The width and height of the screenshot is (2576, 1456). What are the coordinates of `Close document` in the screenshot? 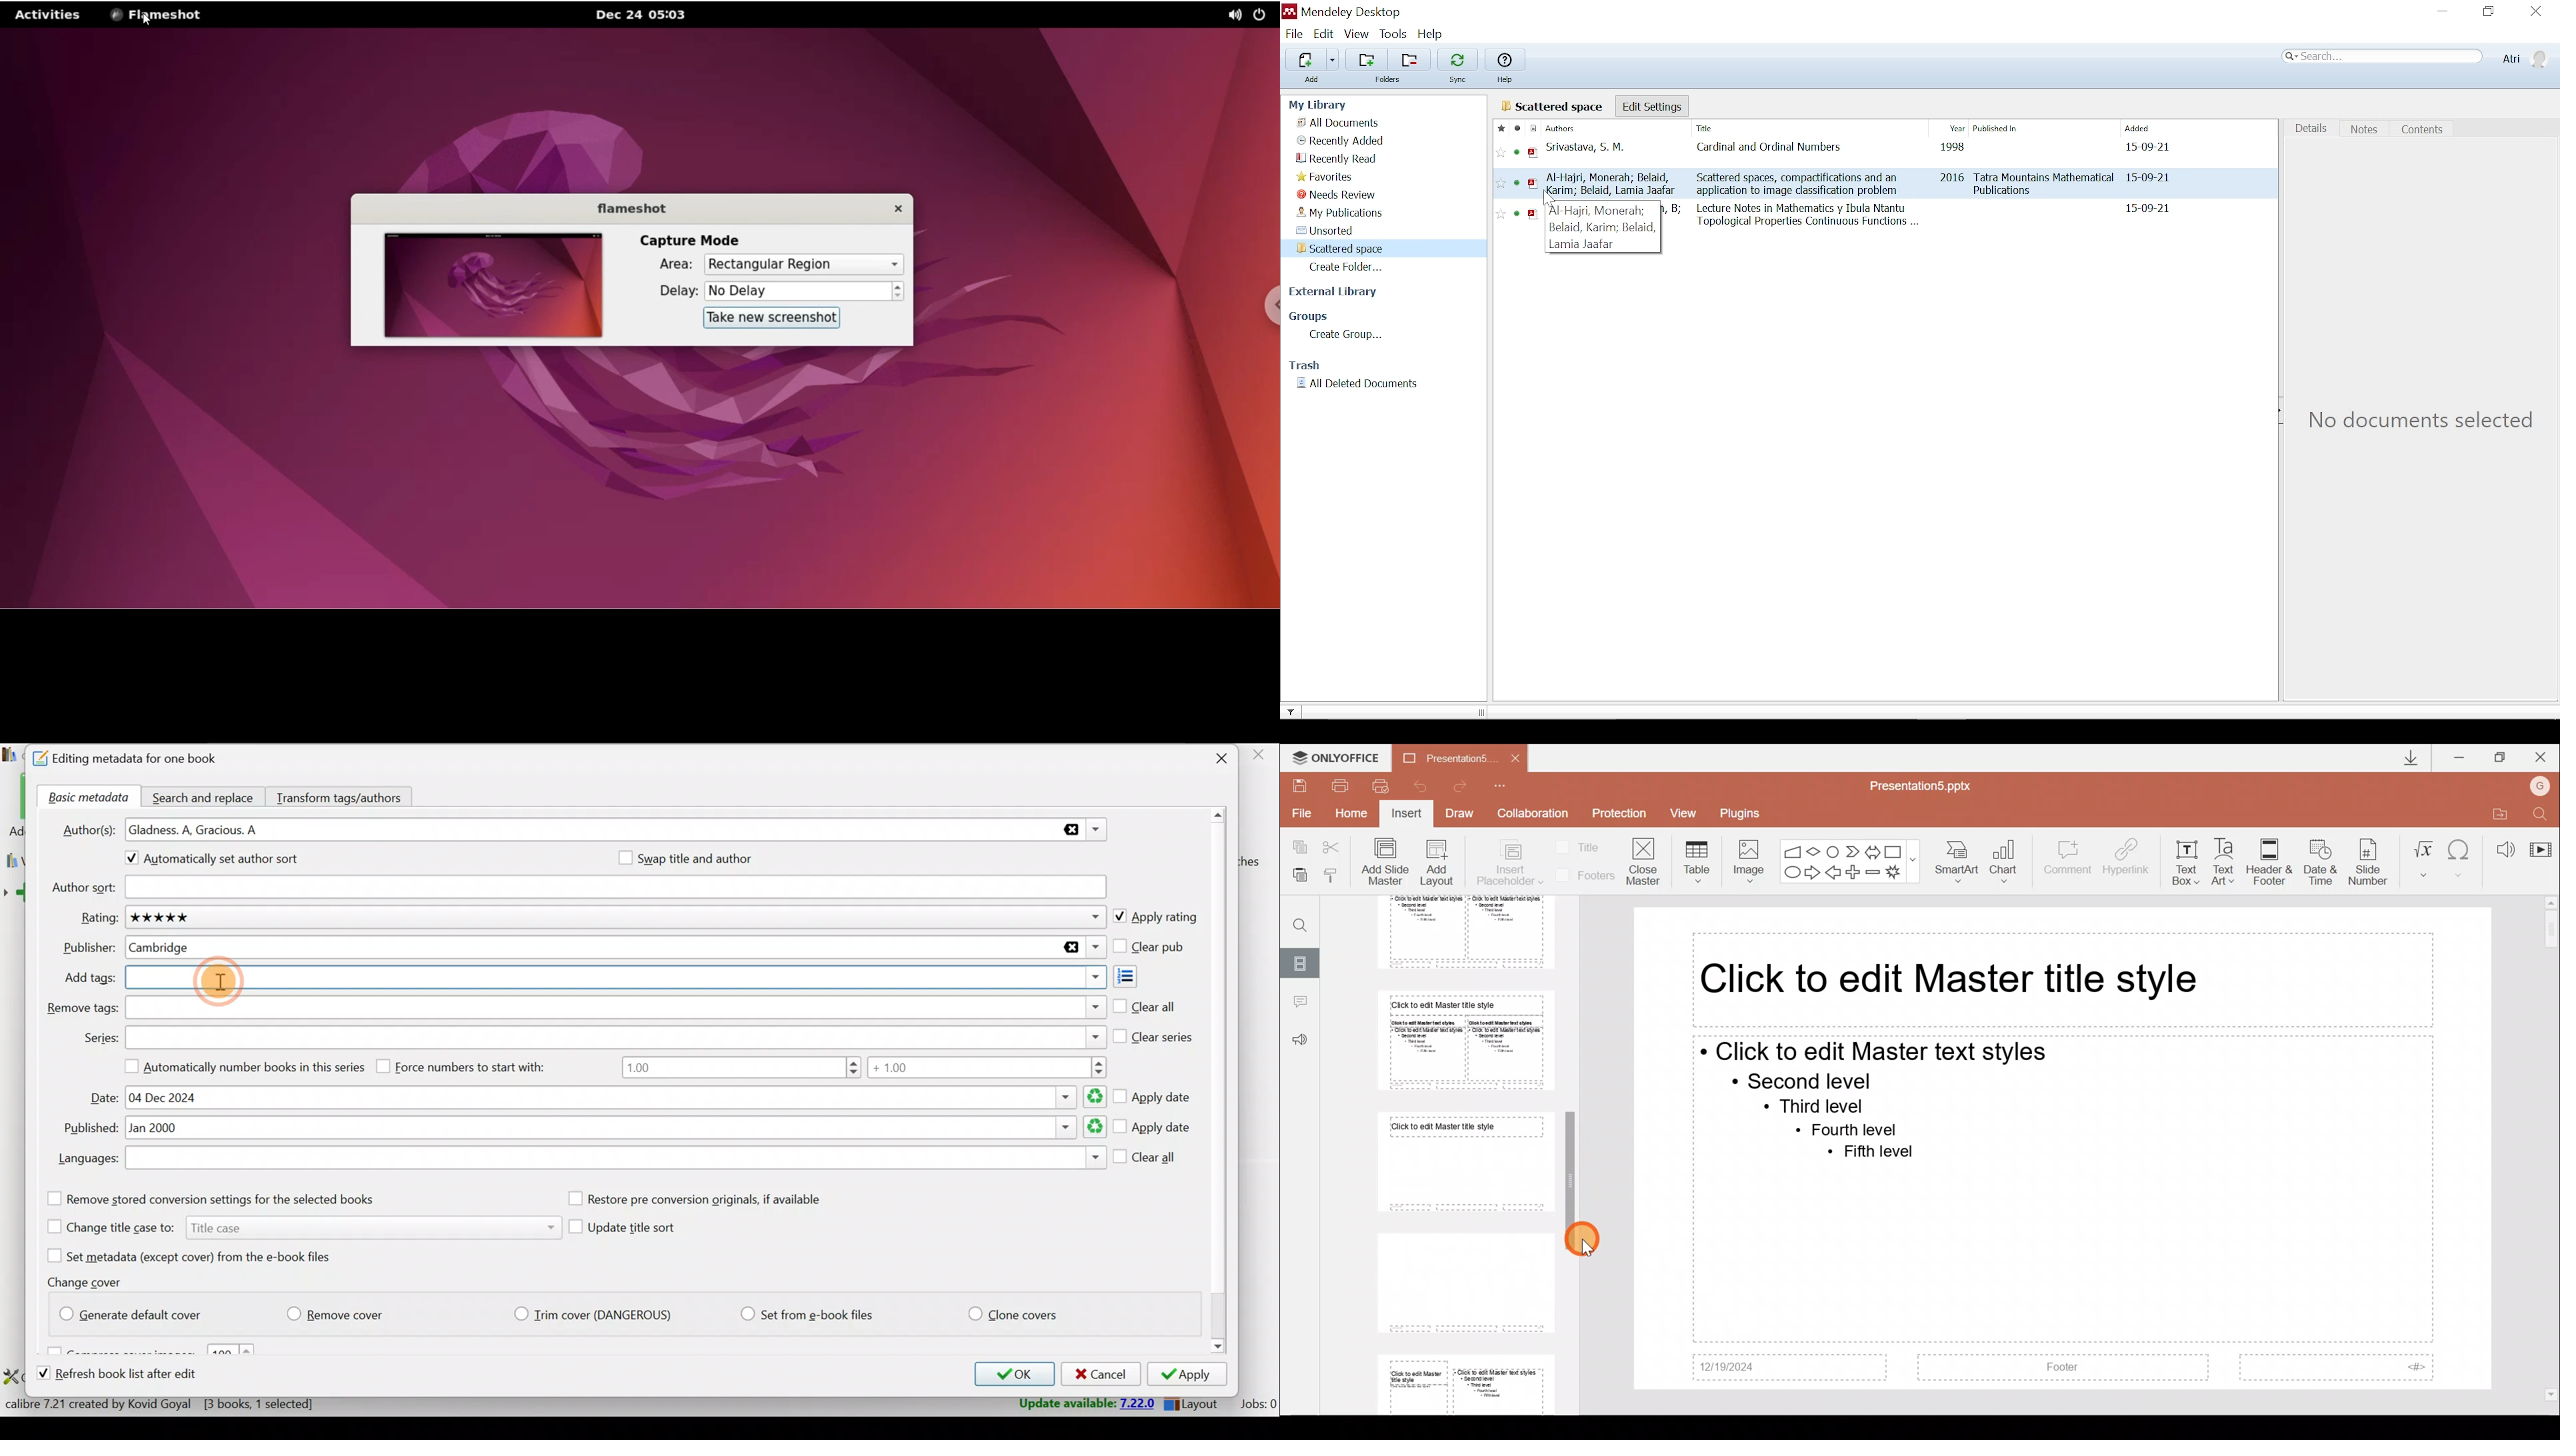 It's located at (1511, 757).